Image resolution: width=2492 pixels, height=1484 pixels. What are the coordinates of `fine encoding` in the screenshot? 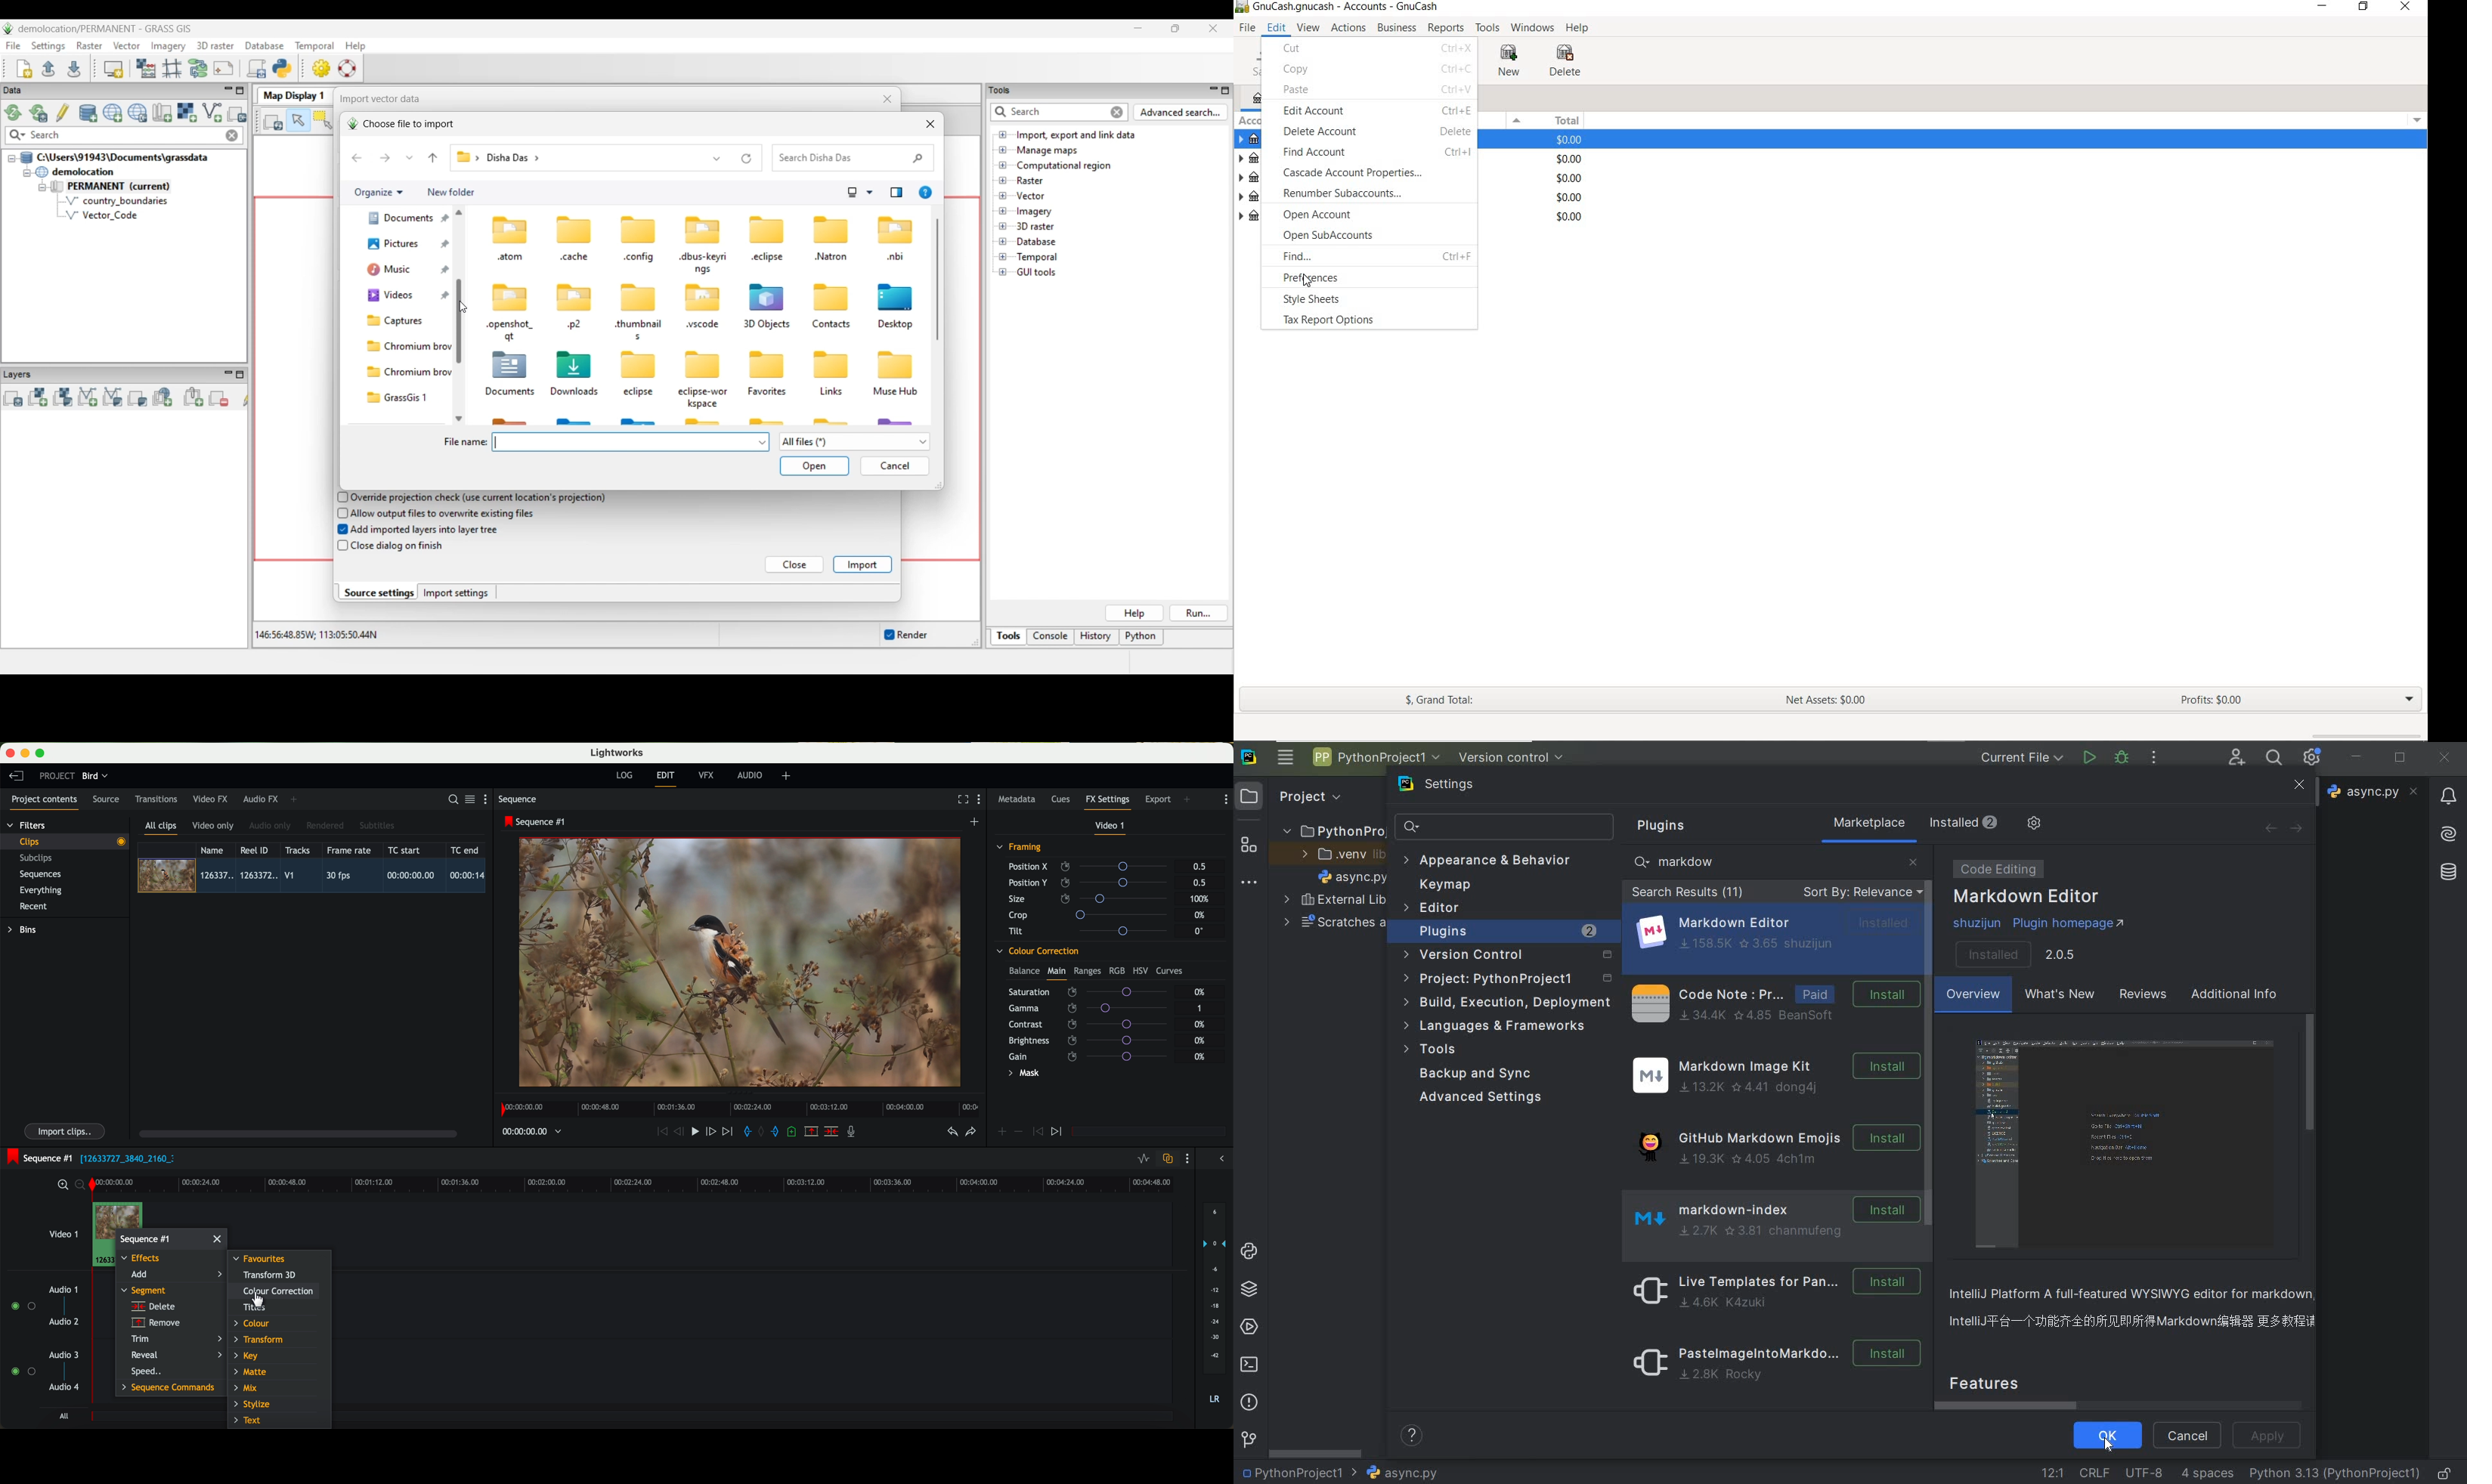 It's located at (2144, 1471).